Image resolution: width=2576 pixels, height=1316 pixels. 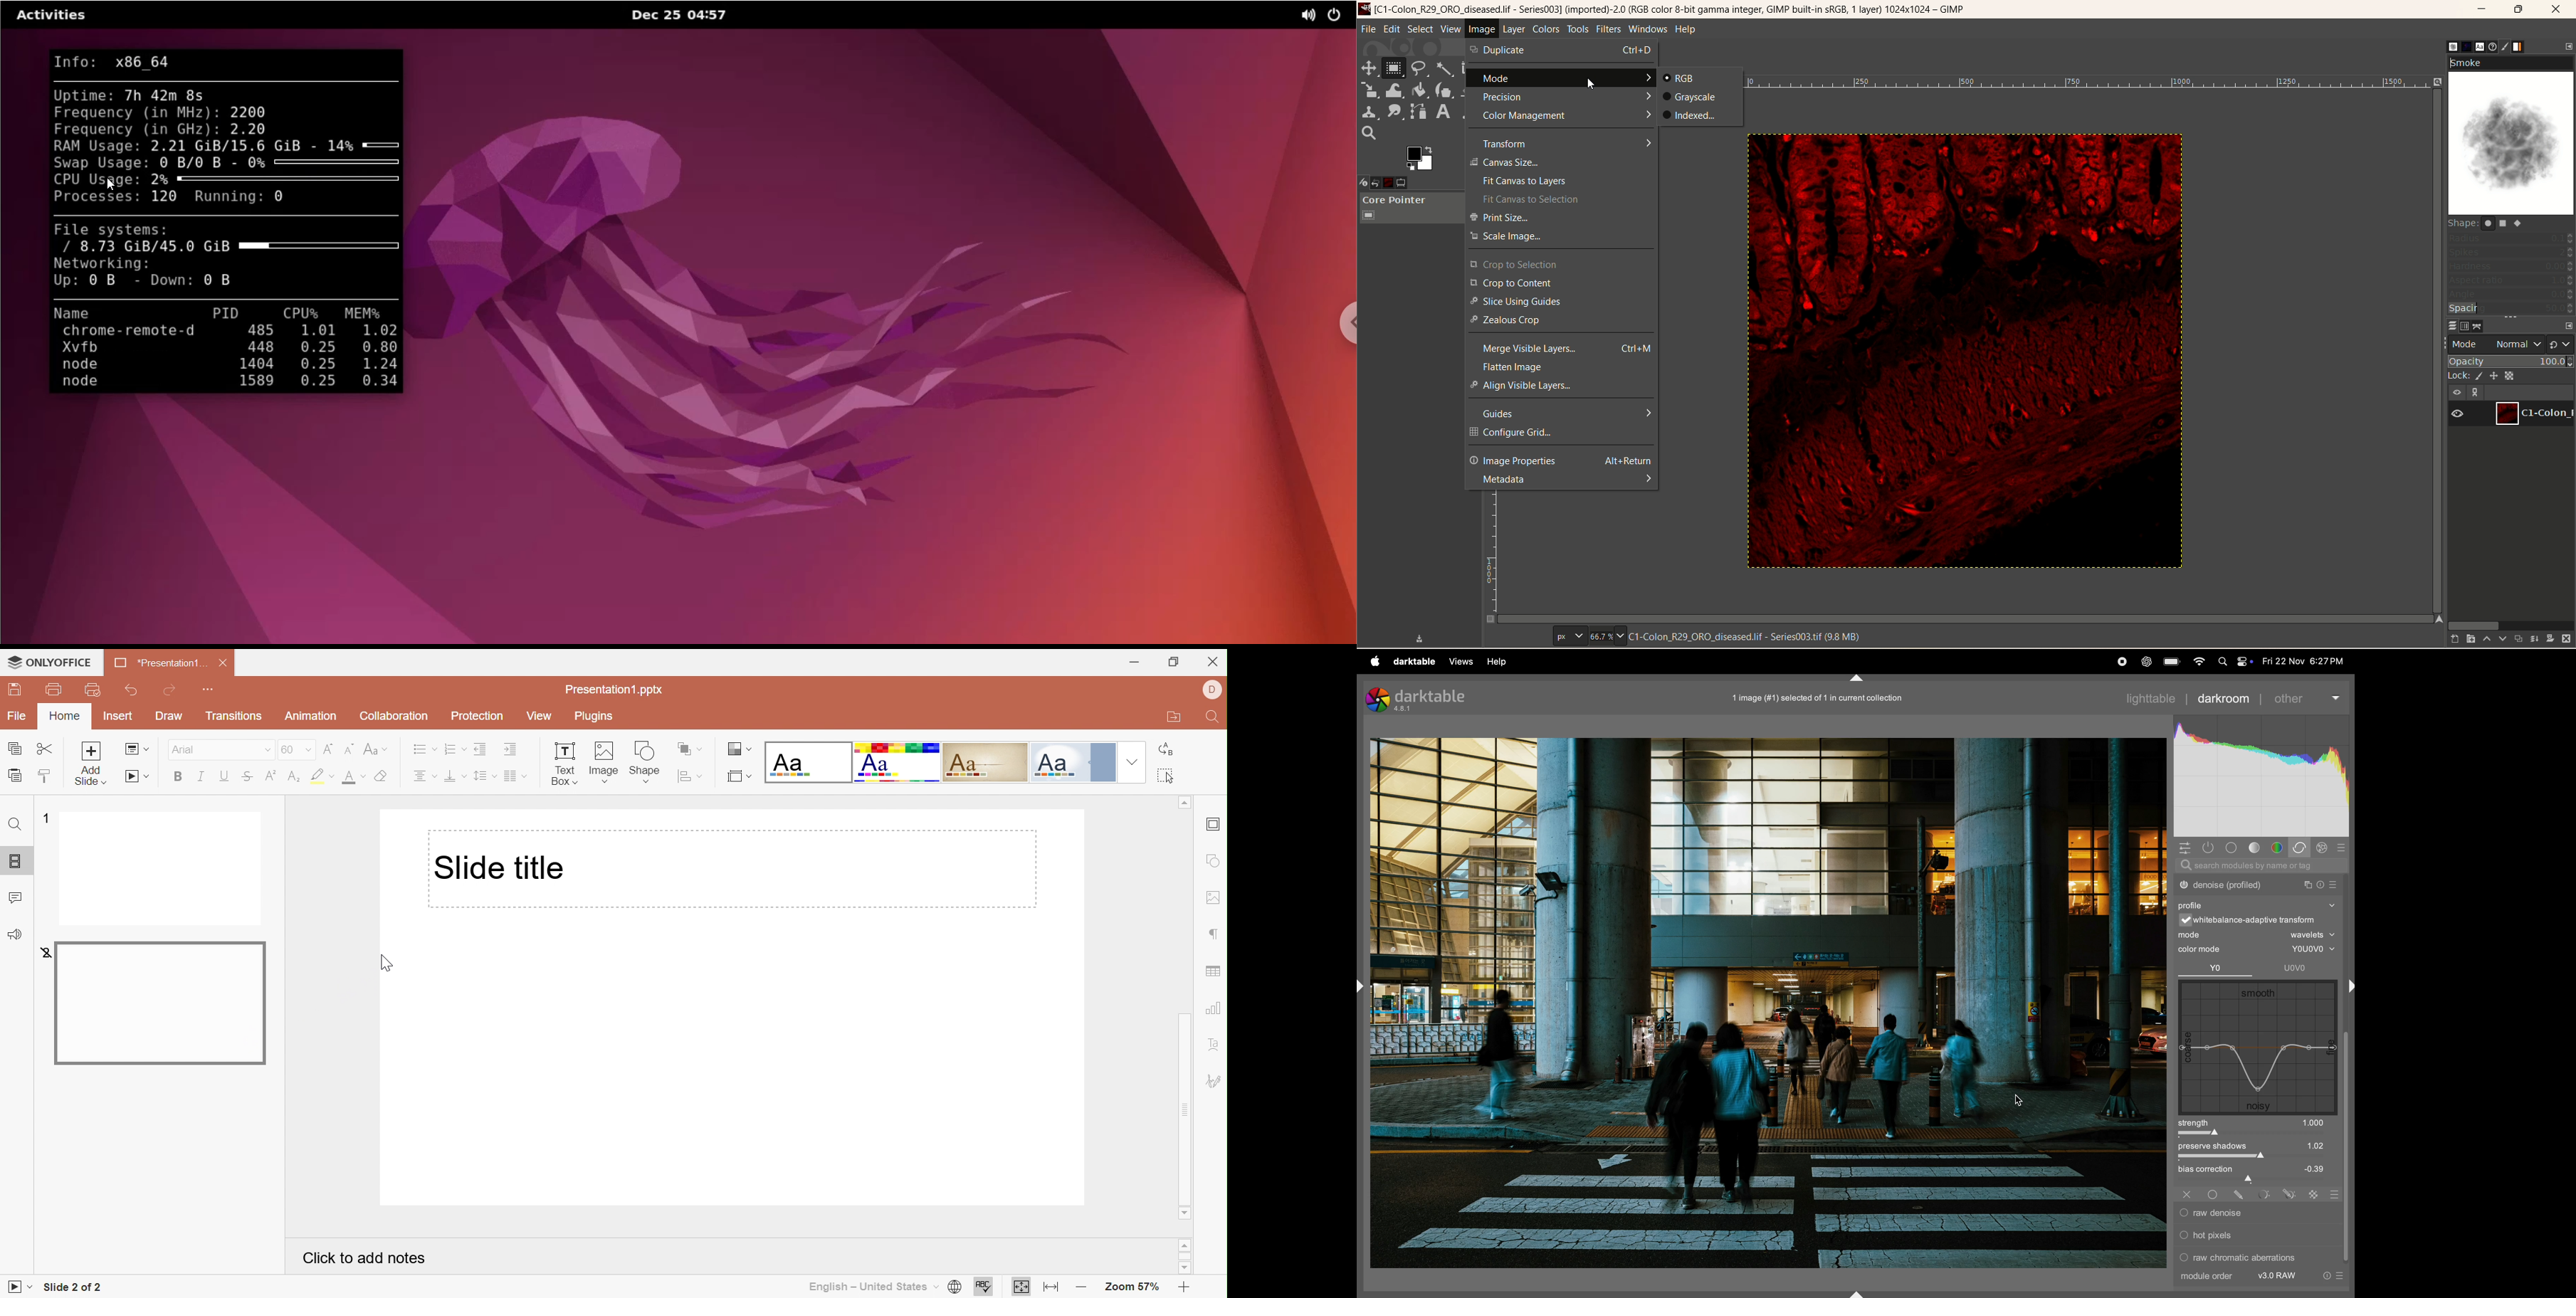 What do you see at coordinates (2172, 662) in the screenshot?
I see `battery` at bounding box center [2172, 662].